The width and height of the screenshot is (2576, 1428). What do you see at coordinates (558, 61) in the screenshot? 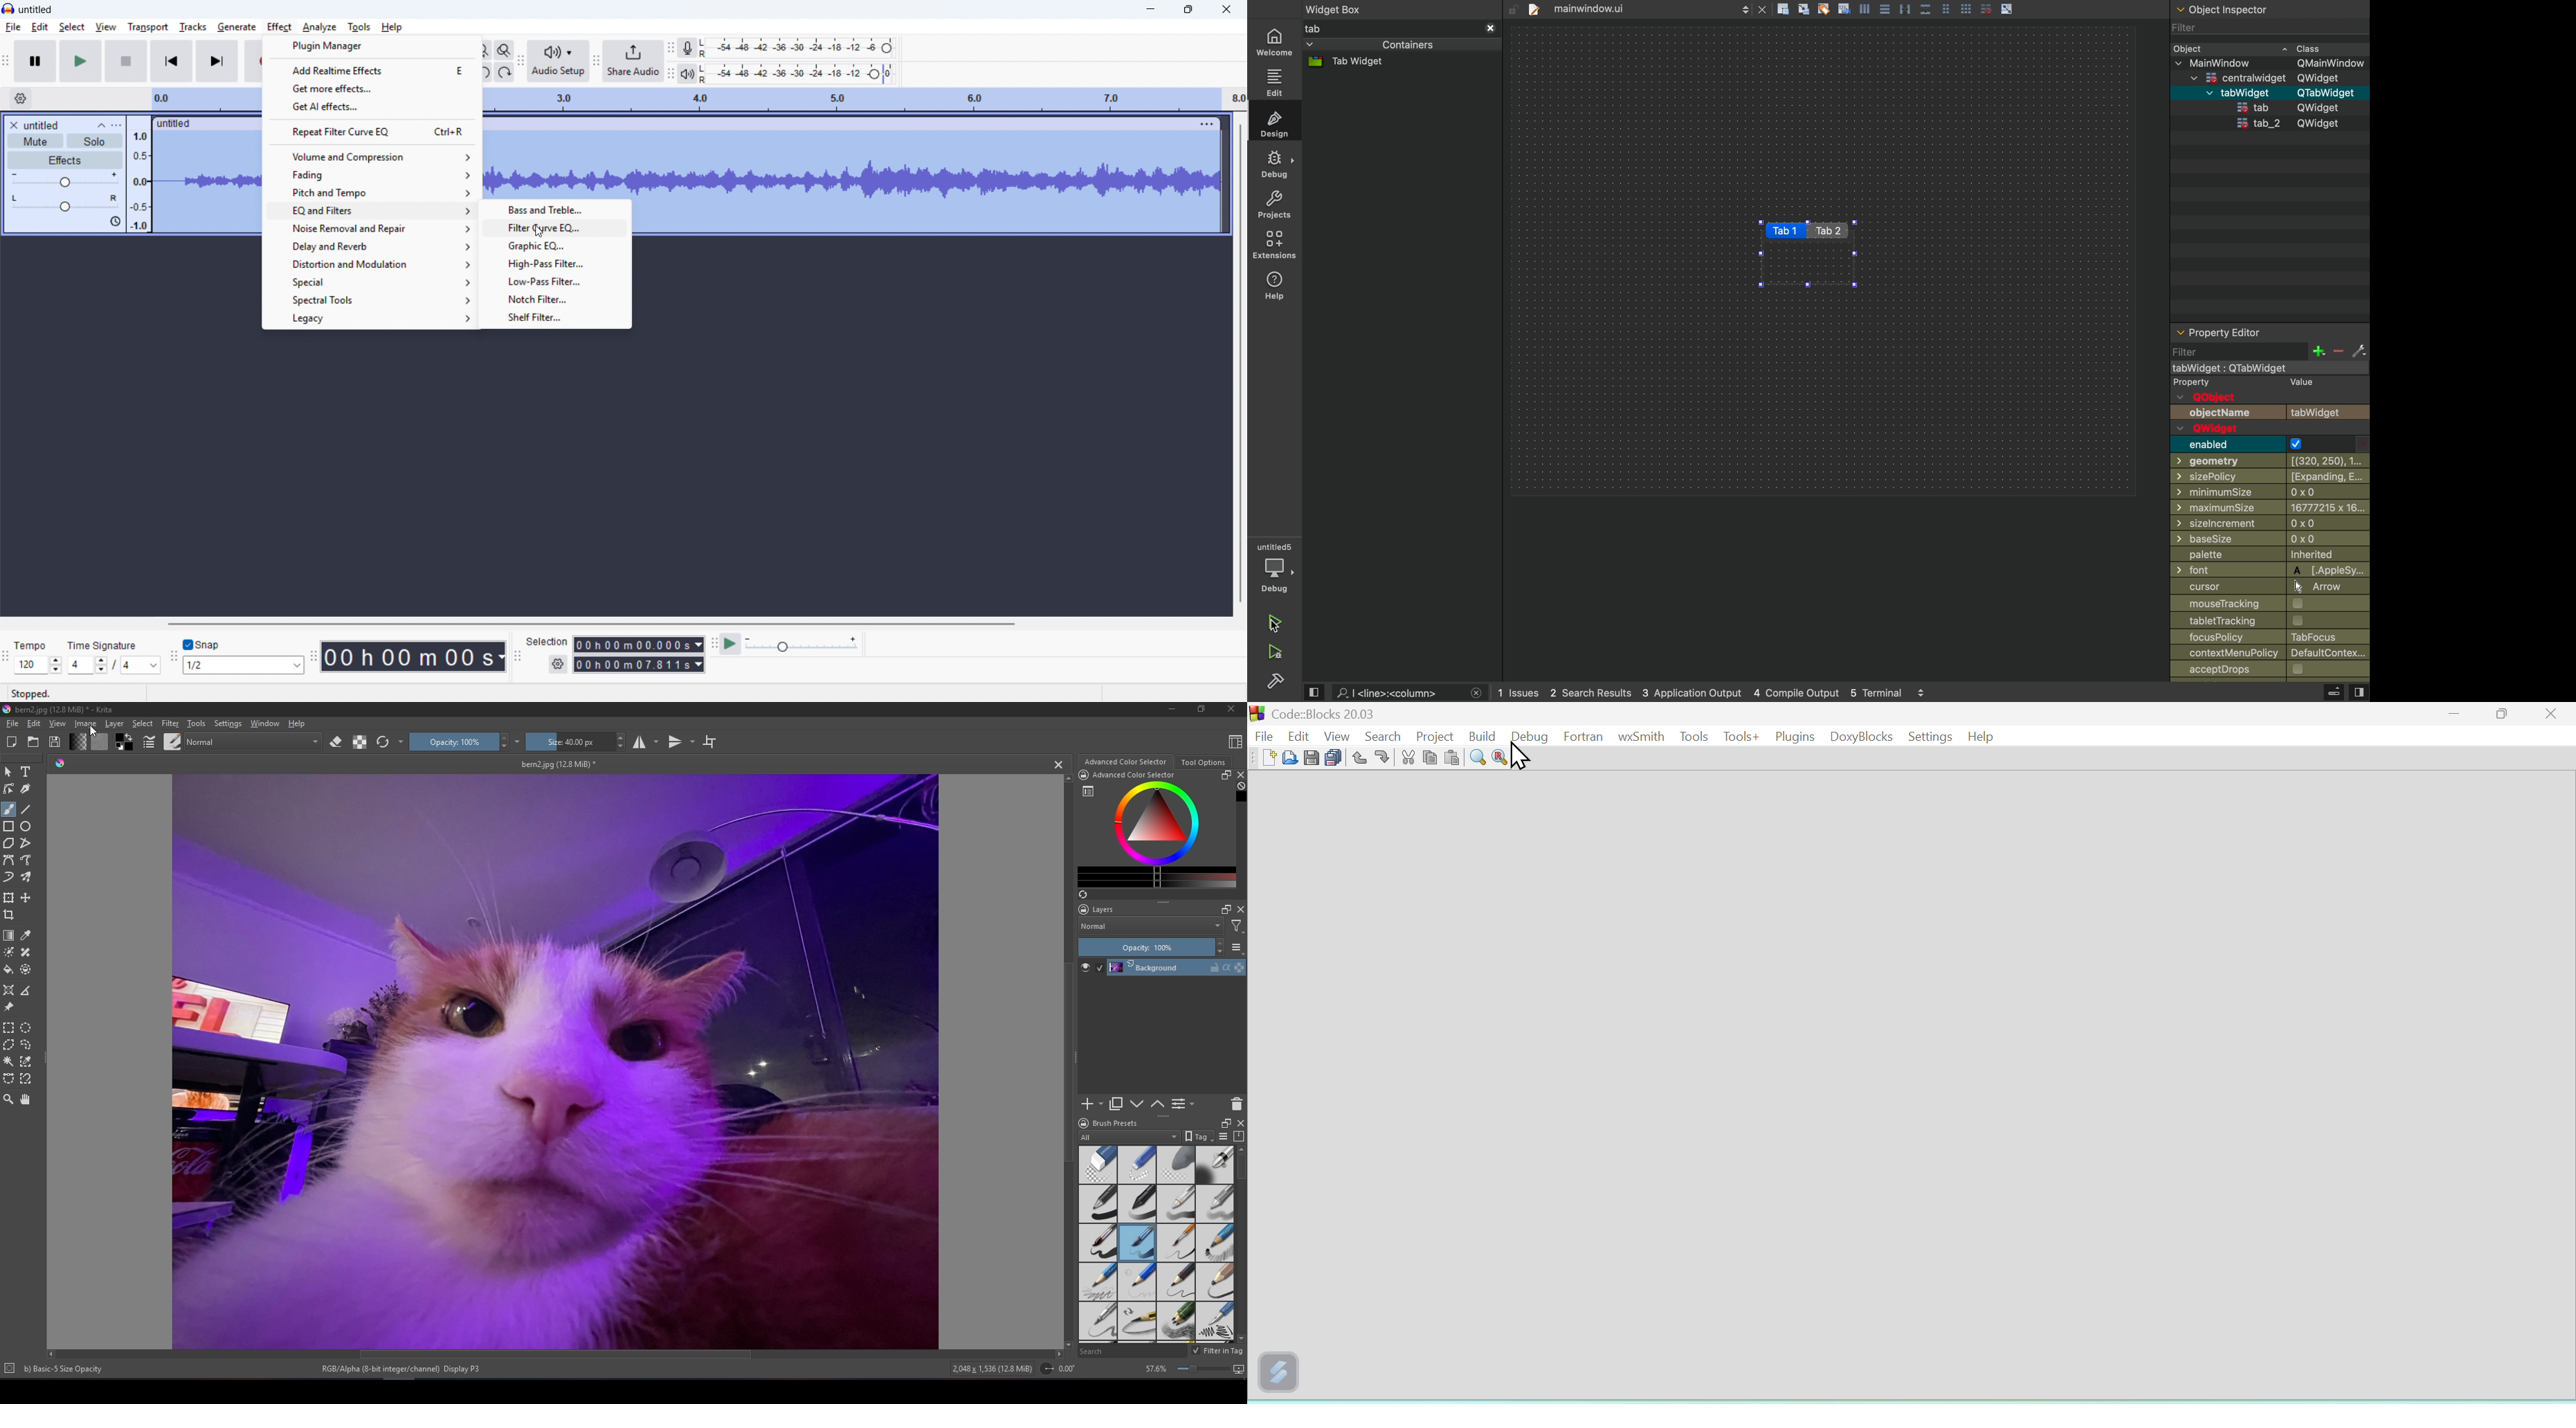
I see `Audio setup ` at bounding box center [558, 61].